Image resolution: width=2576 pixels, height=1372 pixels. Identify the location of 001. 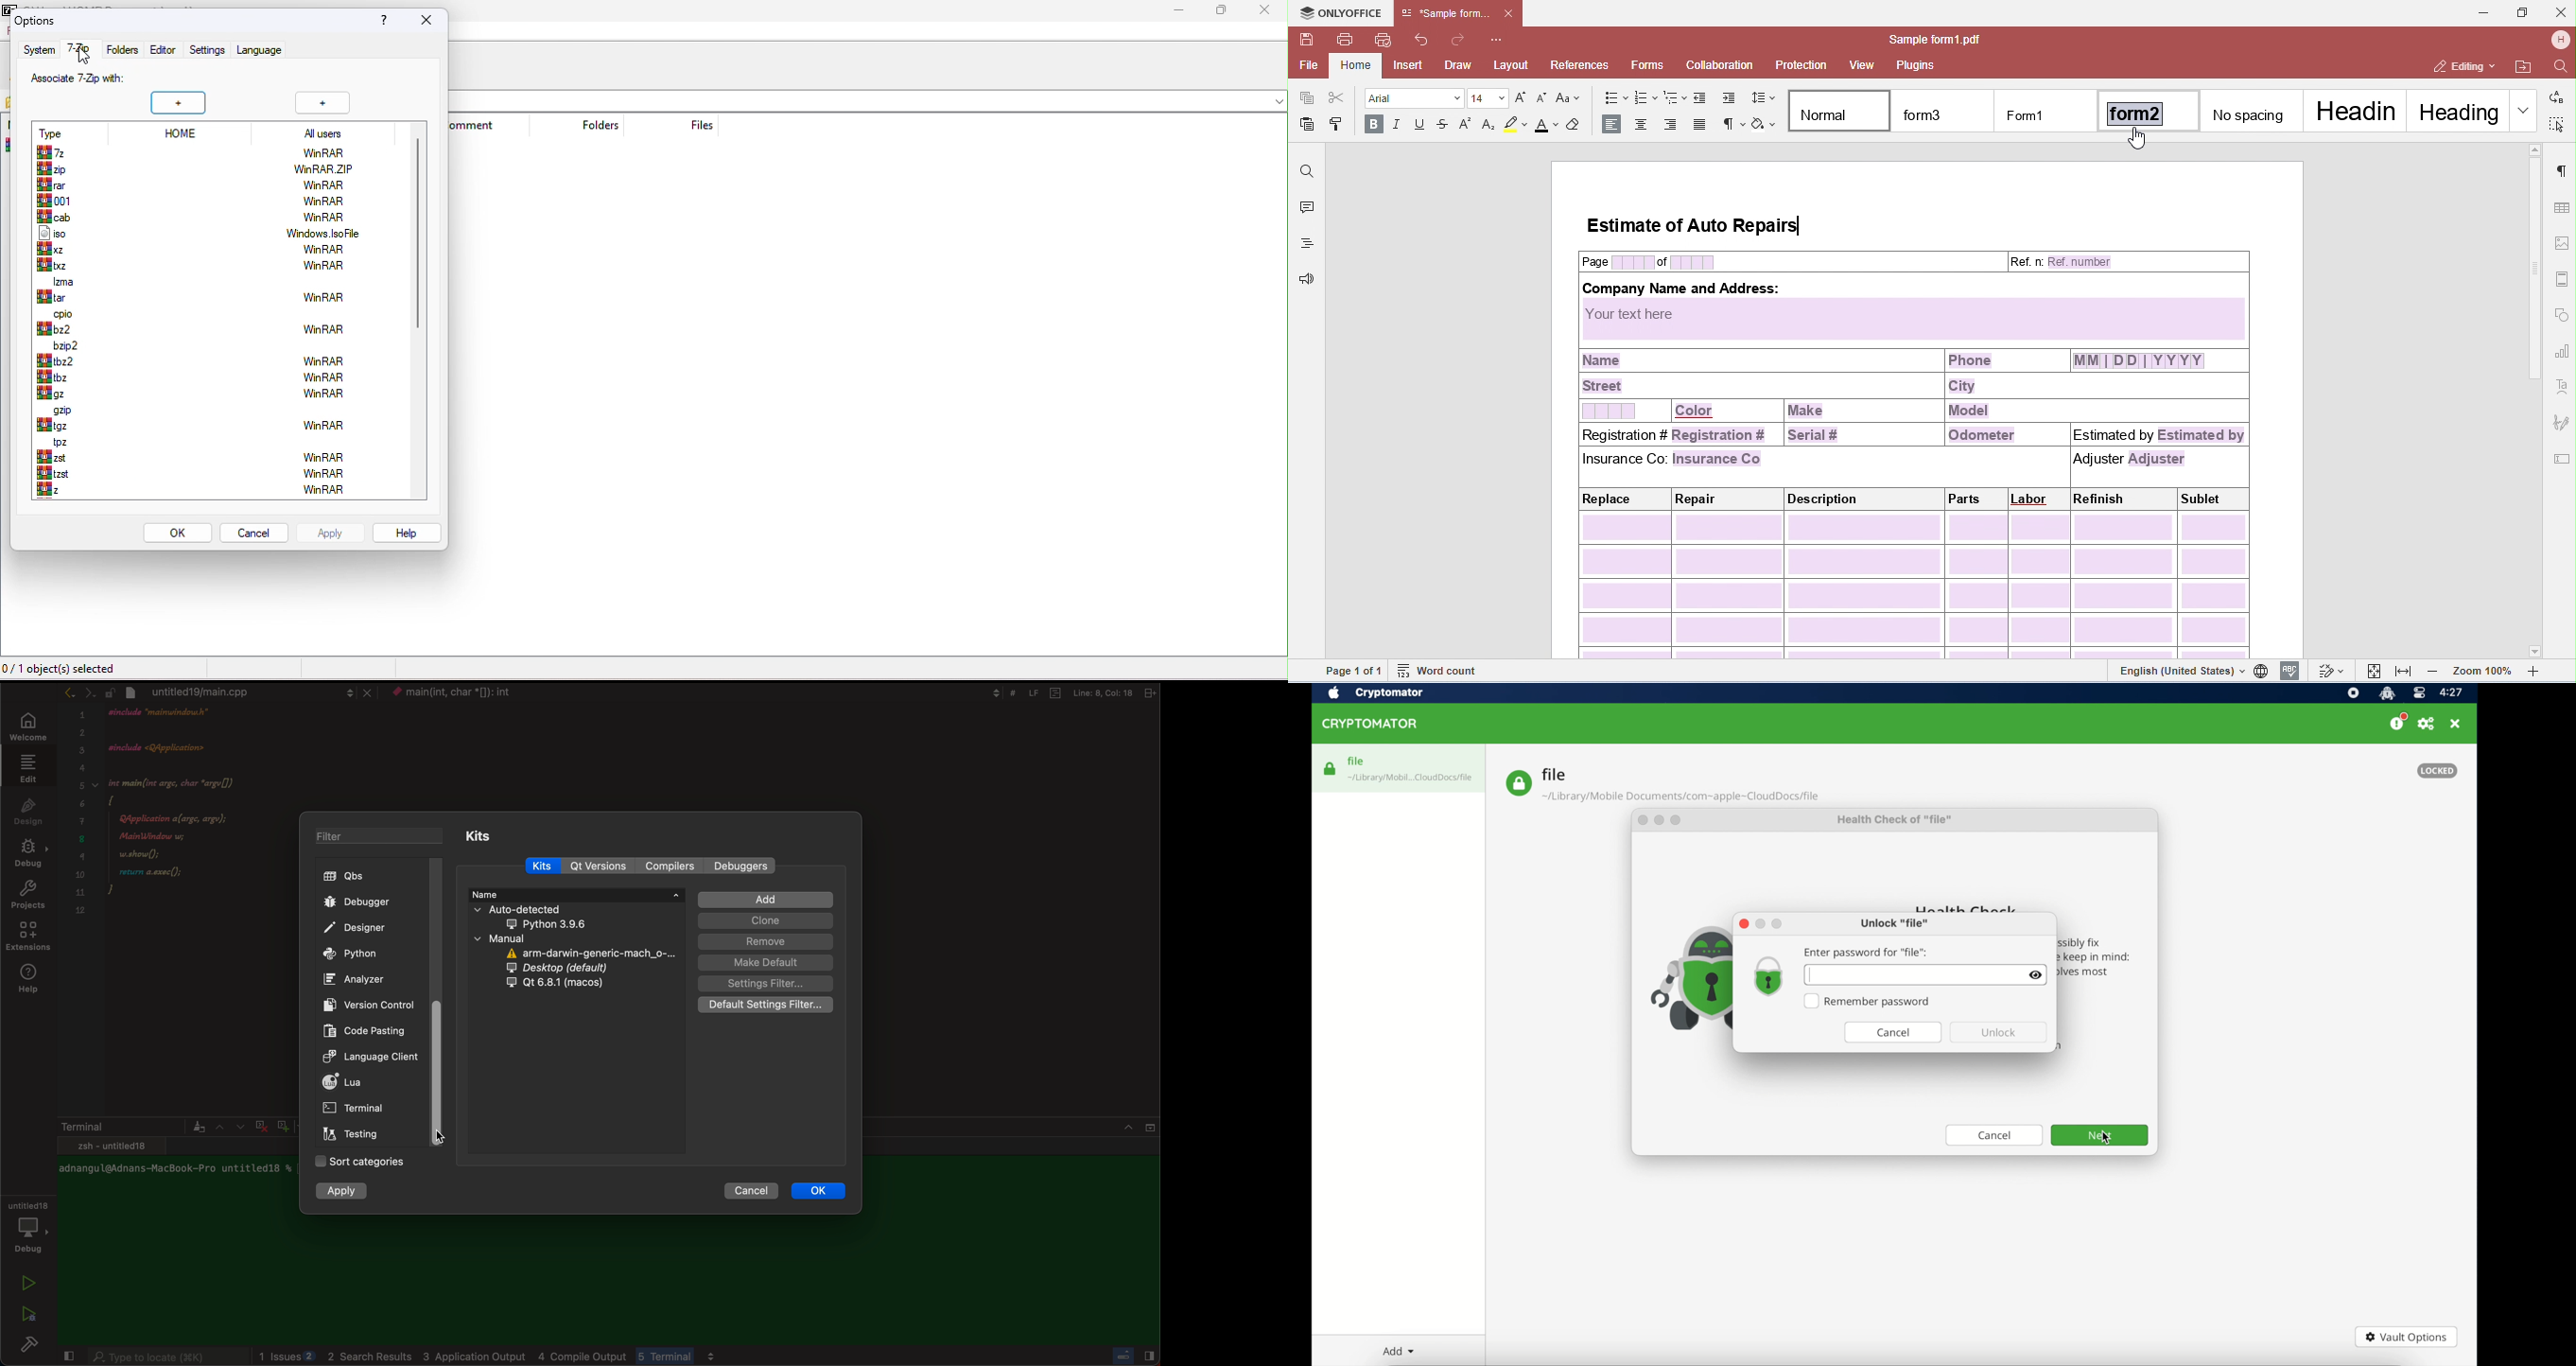
(55, 201).